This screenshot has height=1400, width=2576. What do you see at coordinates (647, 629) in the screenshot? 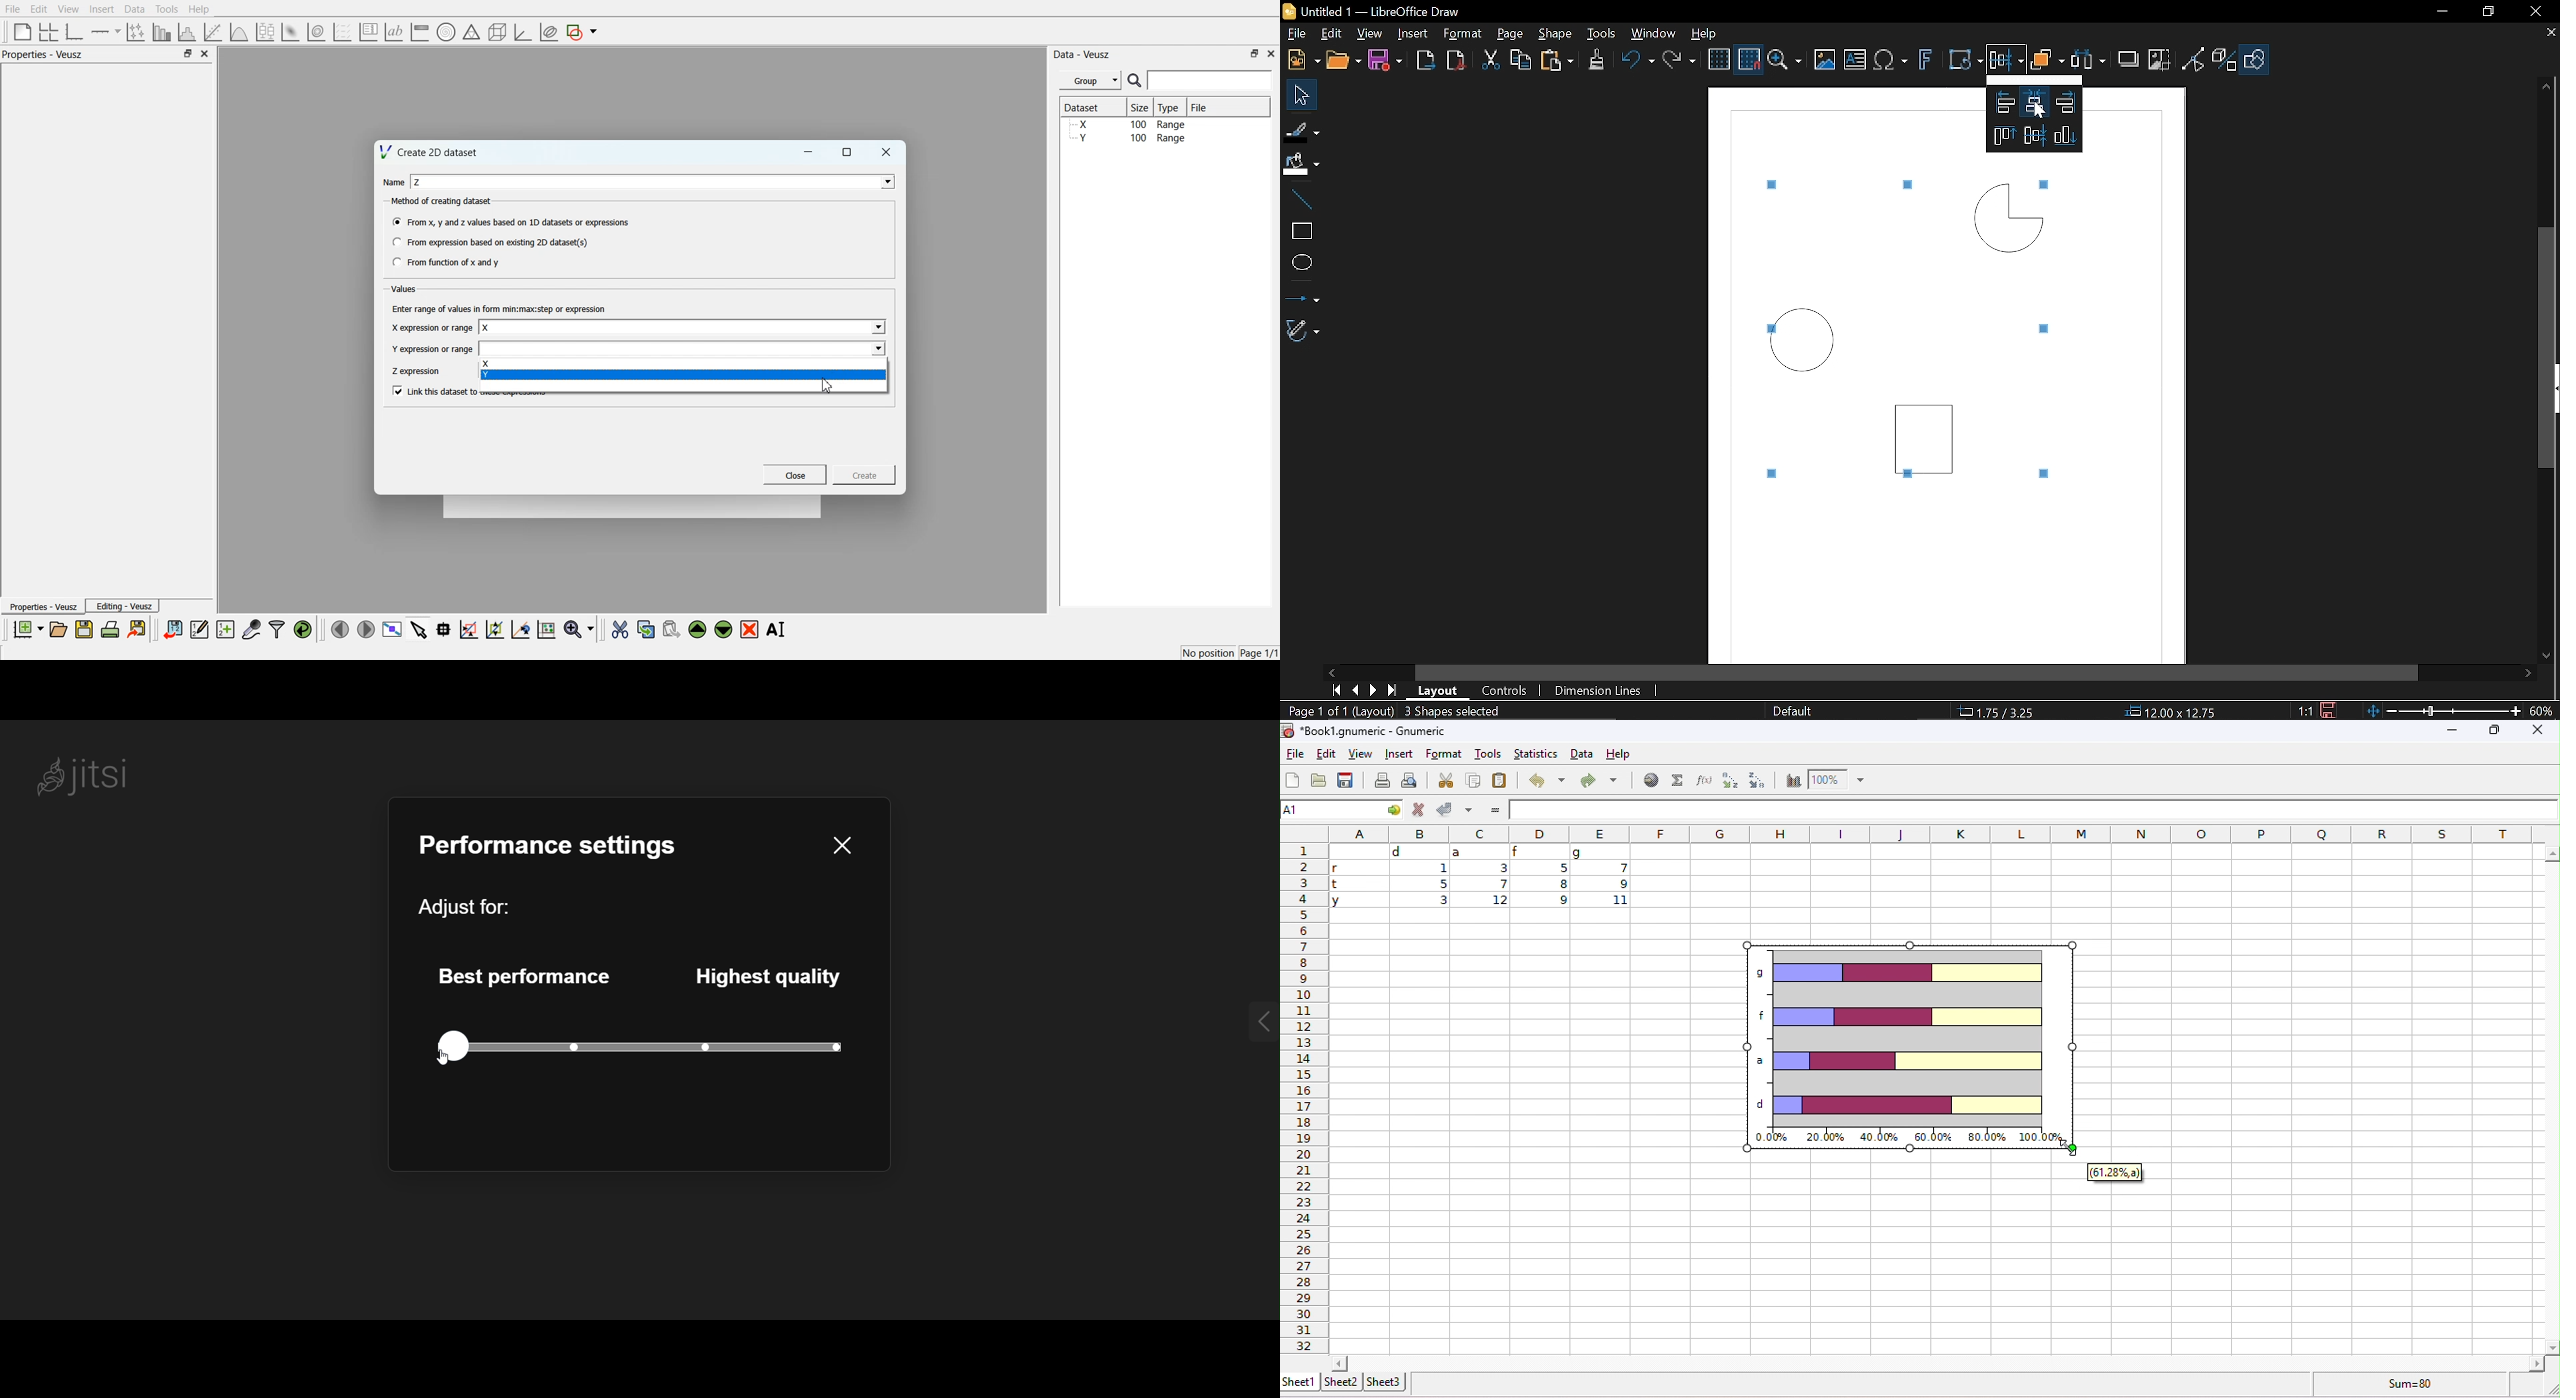
I see `Copy the selected widget` at bounding box center [647, 629].